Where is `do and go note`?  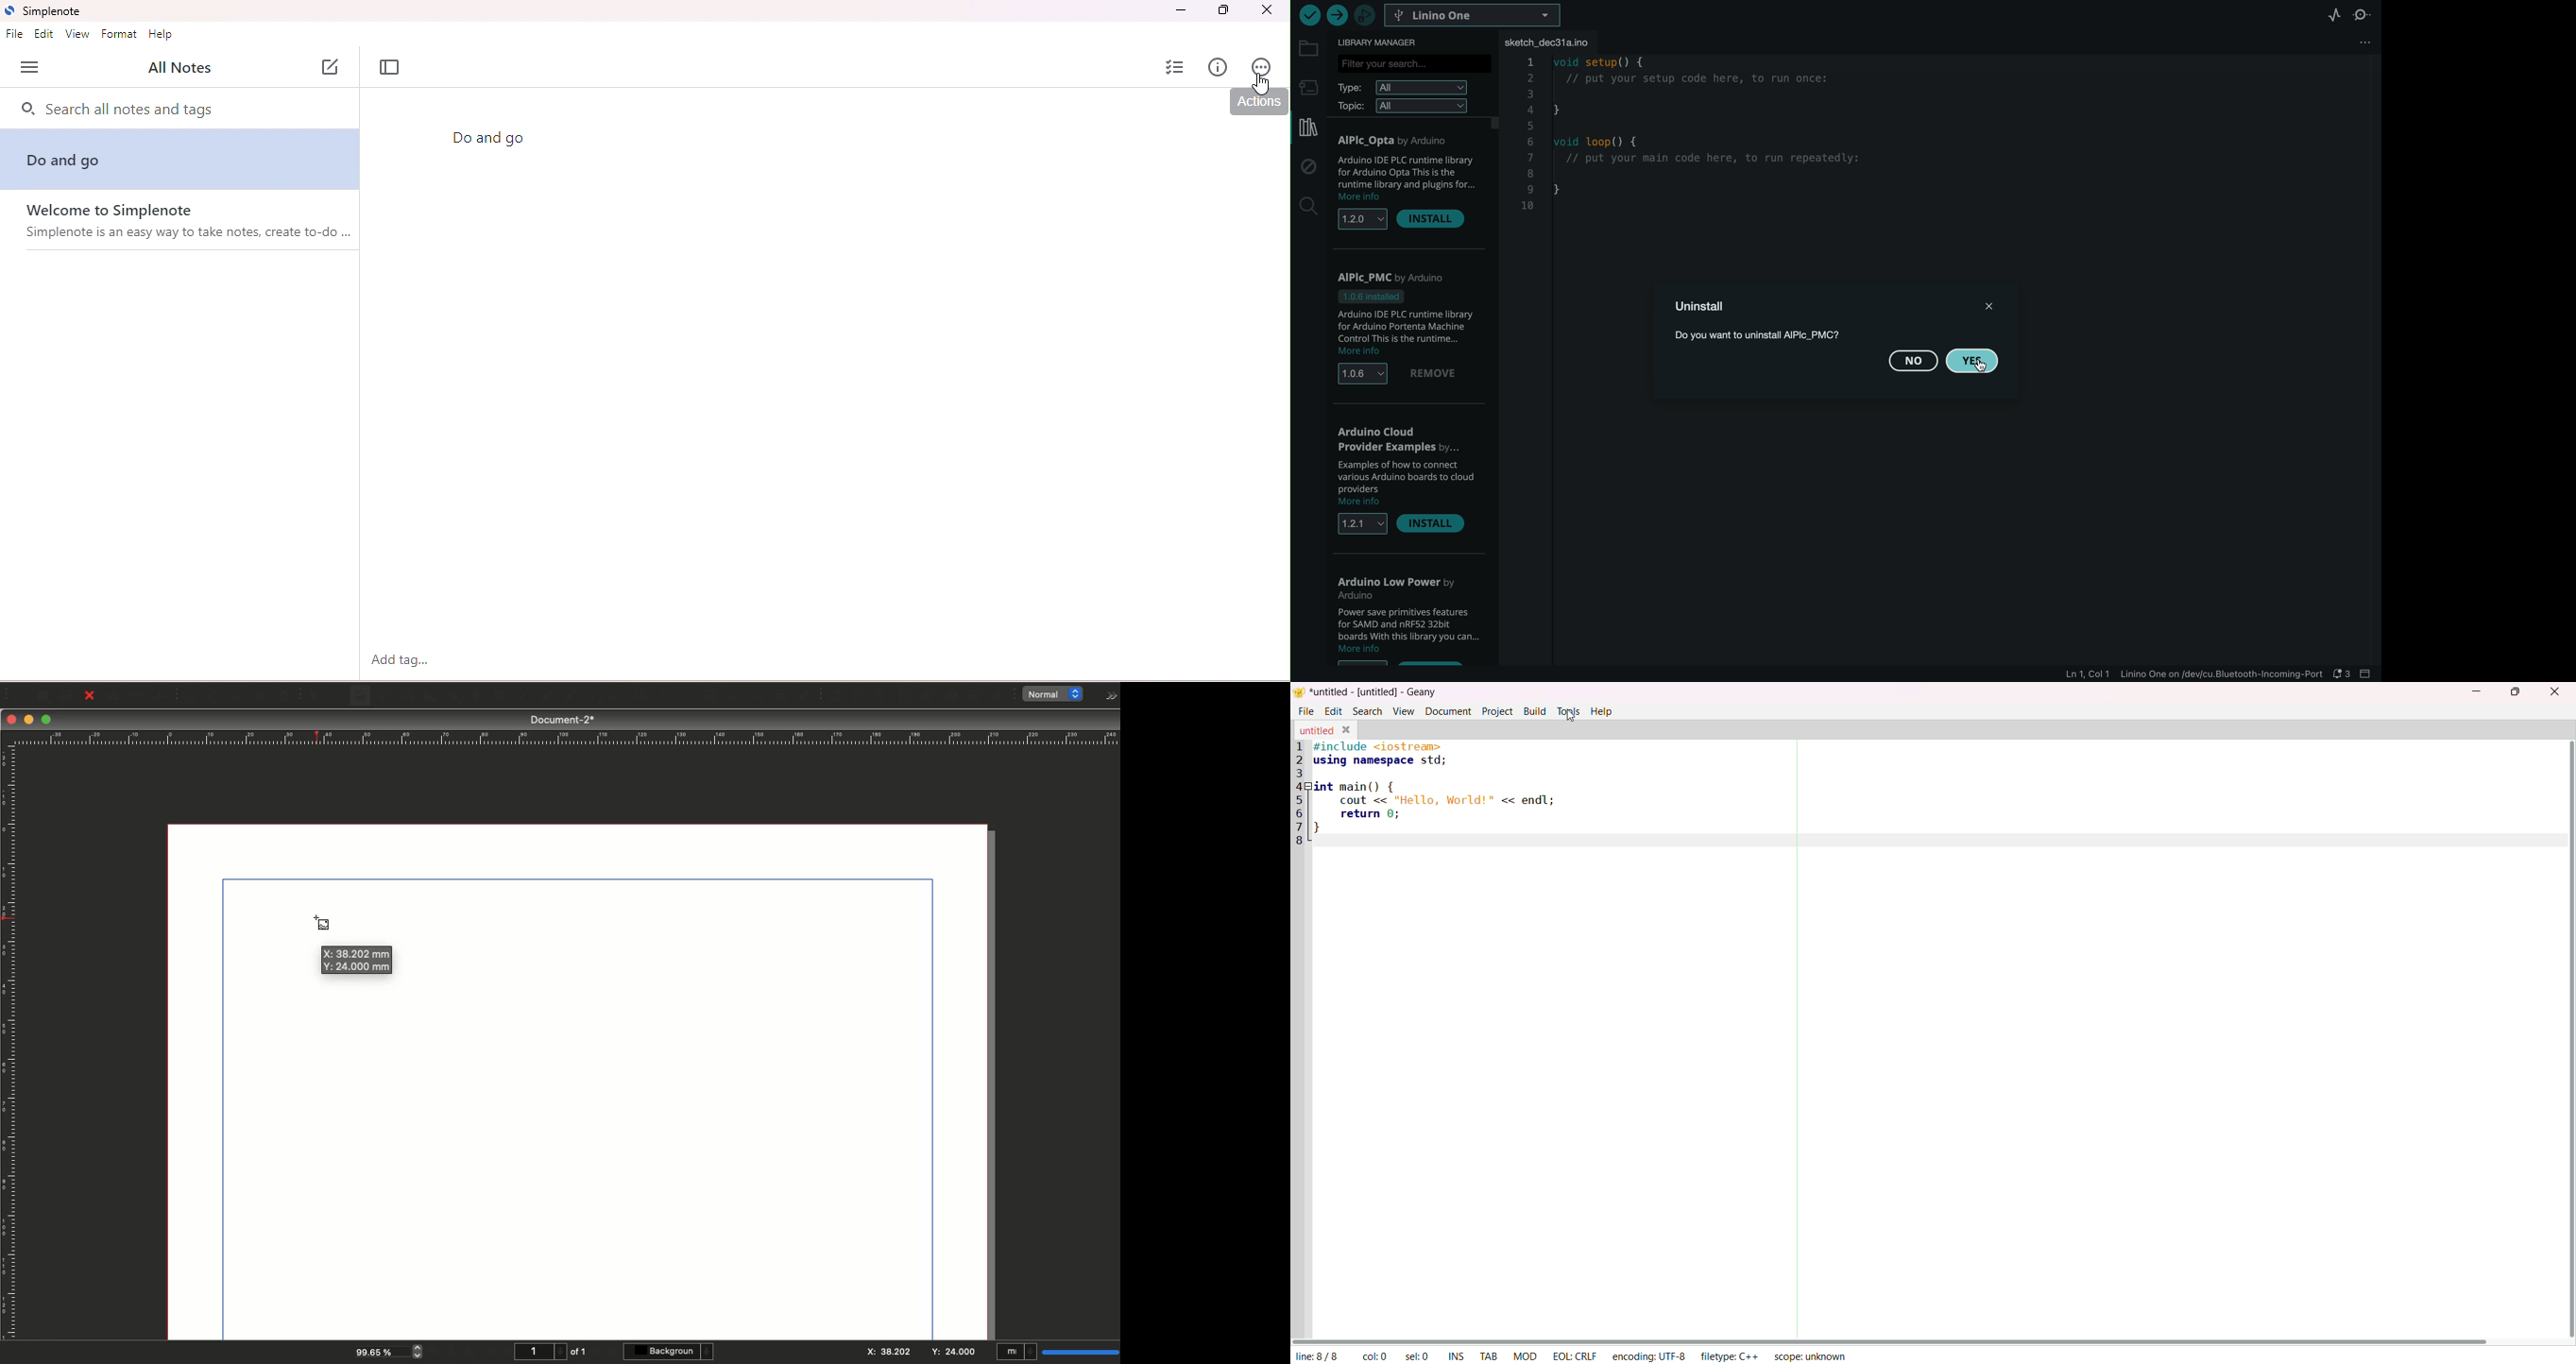
do and go note is located at coordinates (86, 159).